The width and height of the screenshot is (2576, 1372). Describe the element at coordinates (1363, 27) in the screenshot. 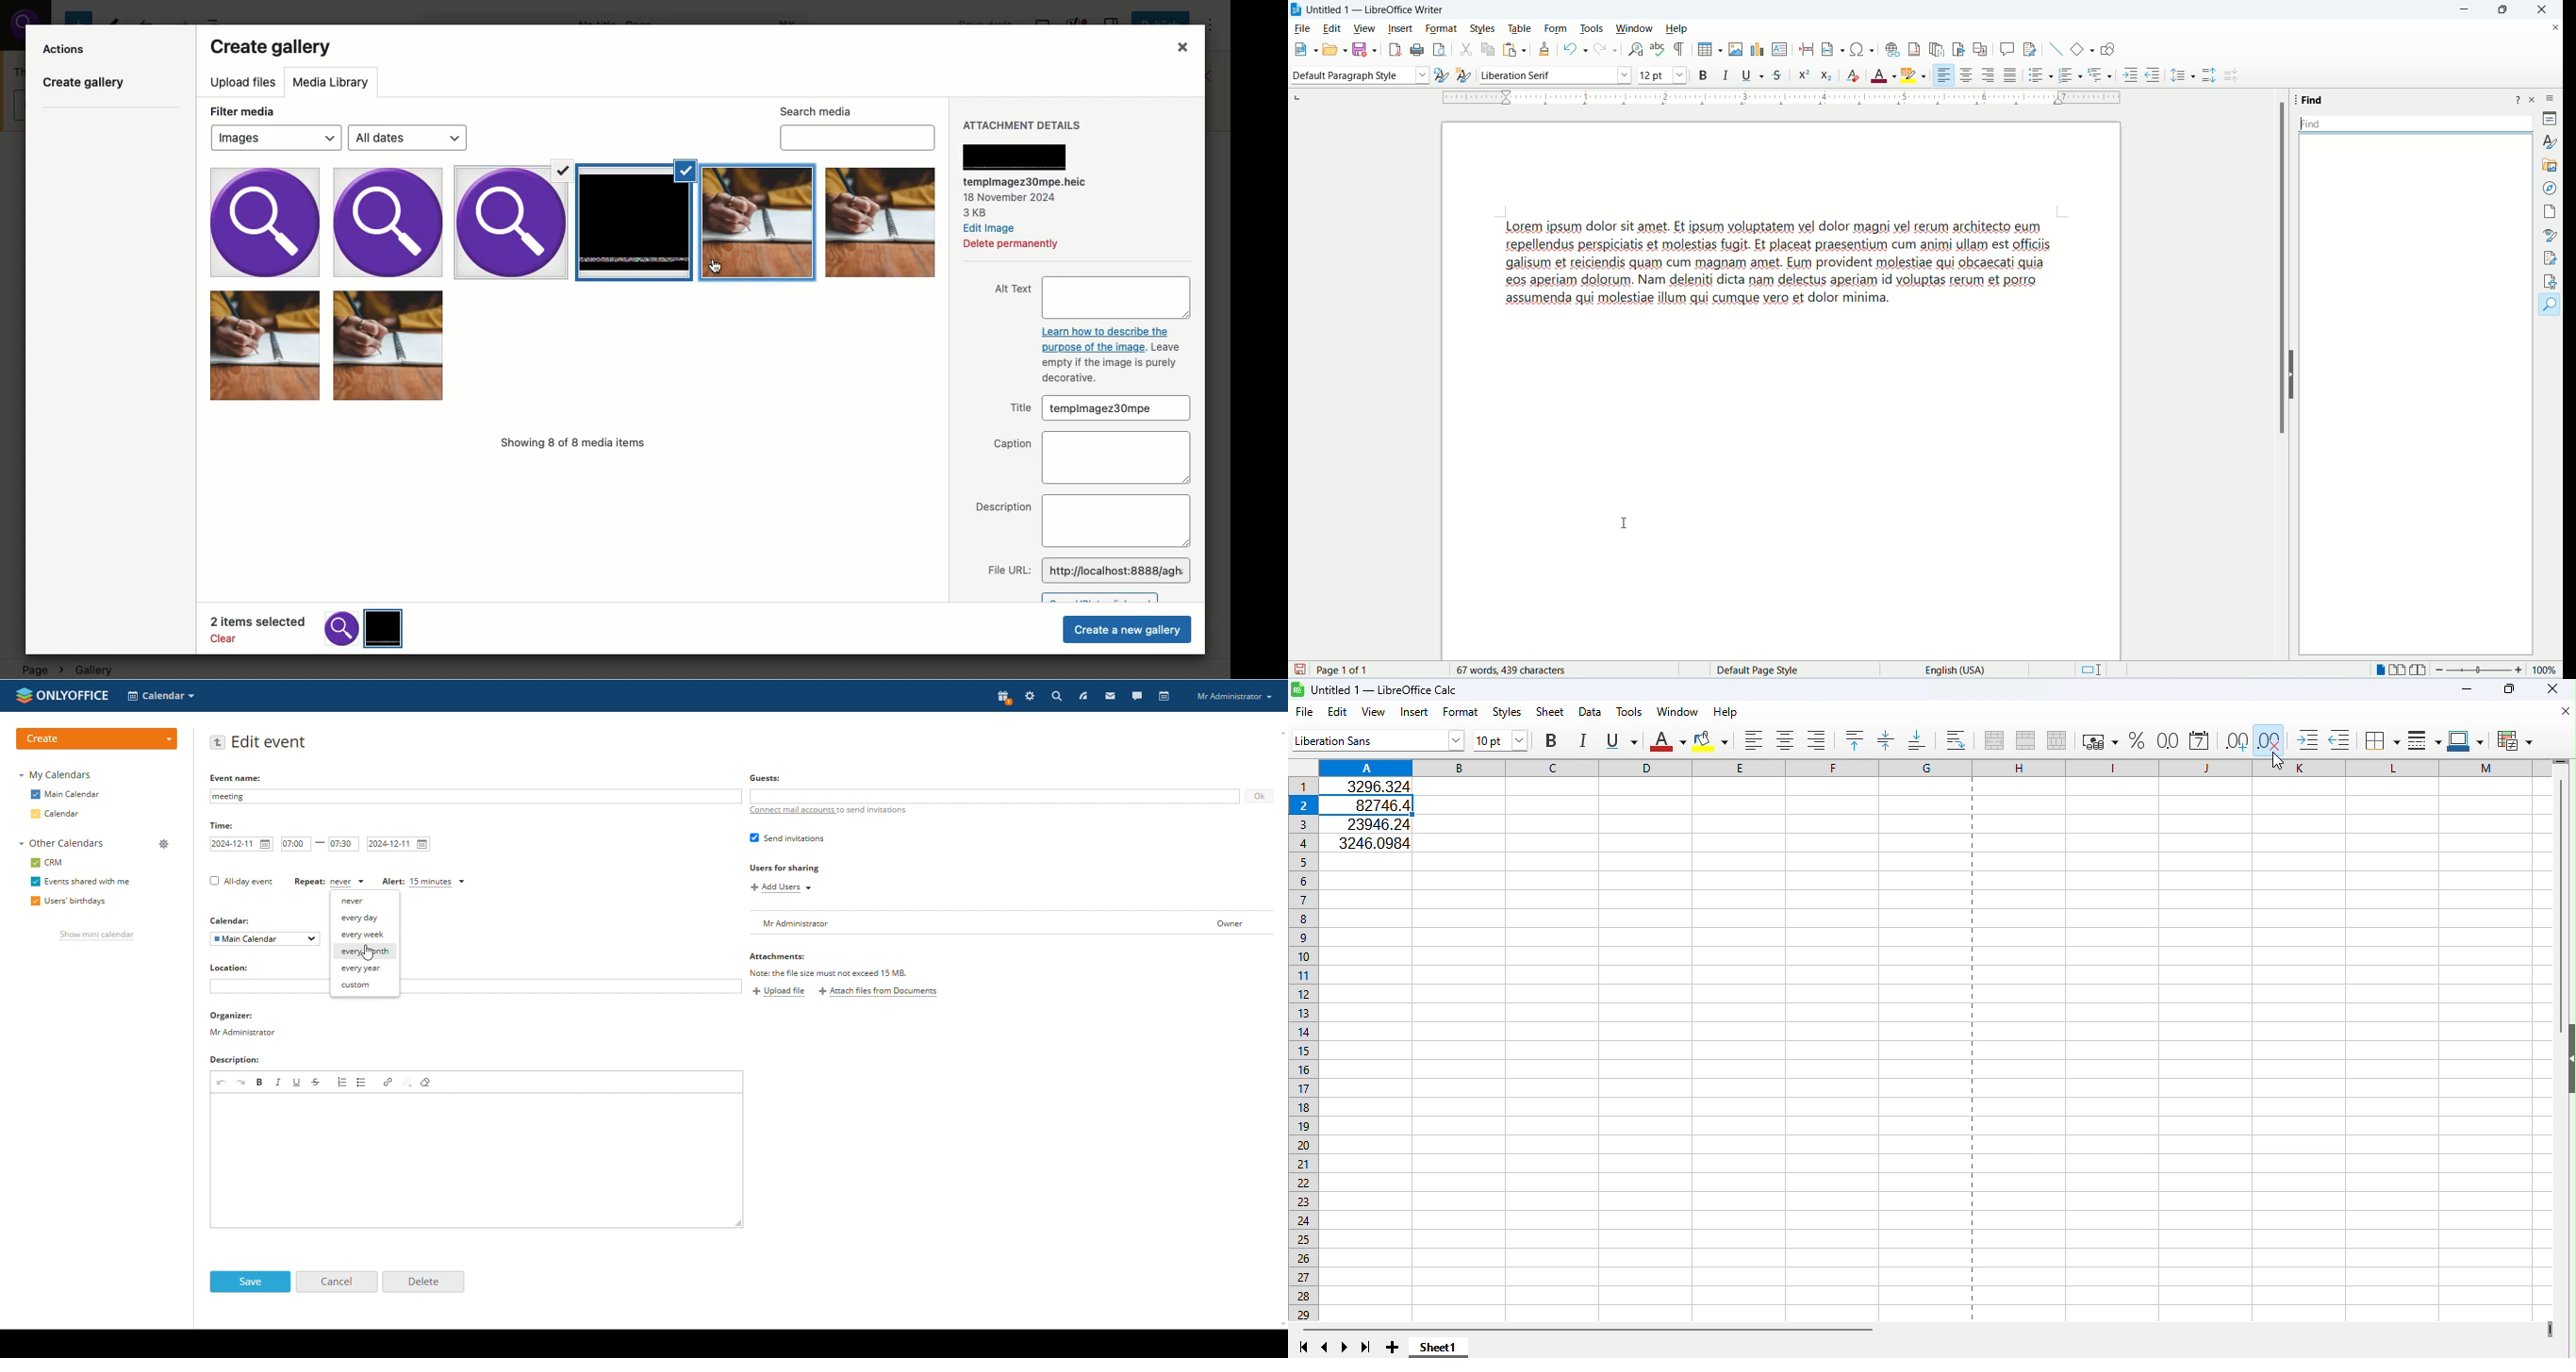

I see `view` at that location.